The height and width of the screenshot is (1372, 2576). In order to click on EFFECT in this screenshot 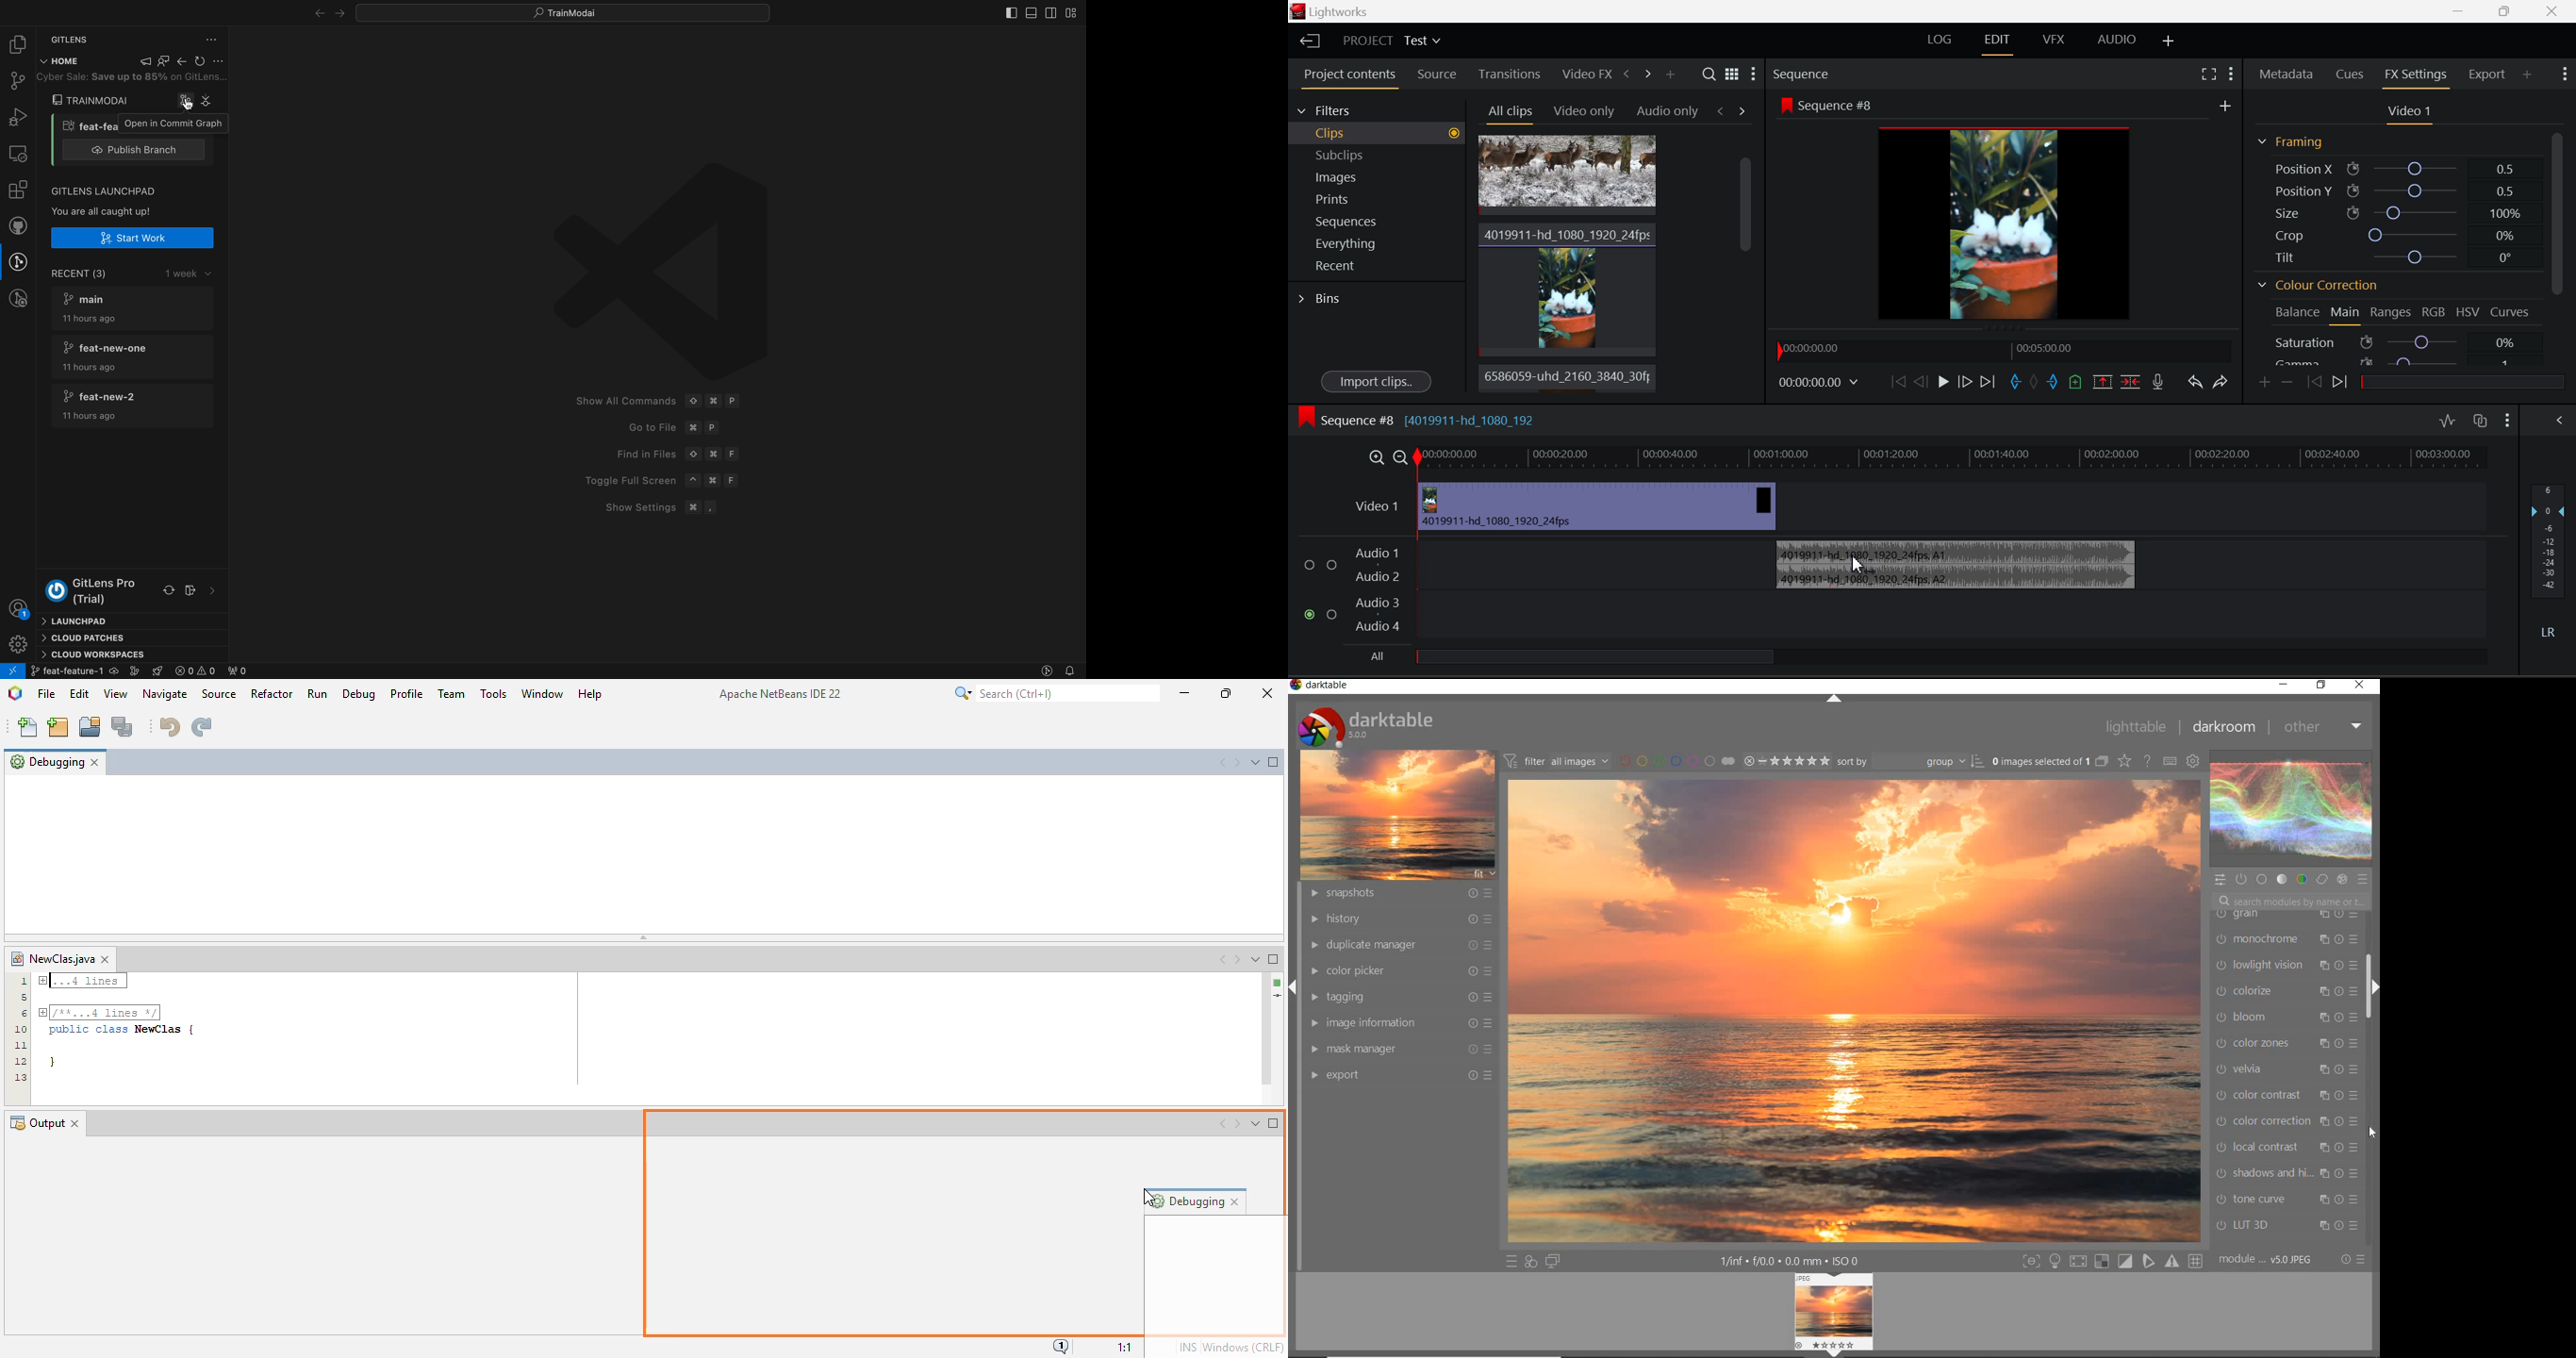, I will do `click(2342, 880)`.